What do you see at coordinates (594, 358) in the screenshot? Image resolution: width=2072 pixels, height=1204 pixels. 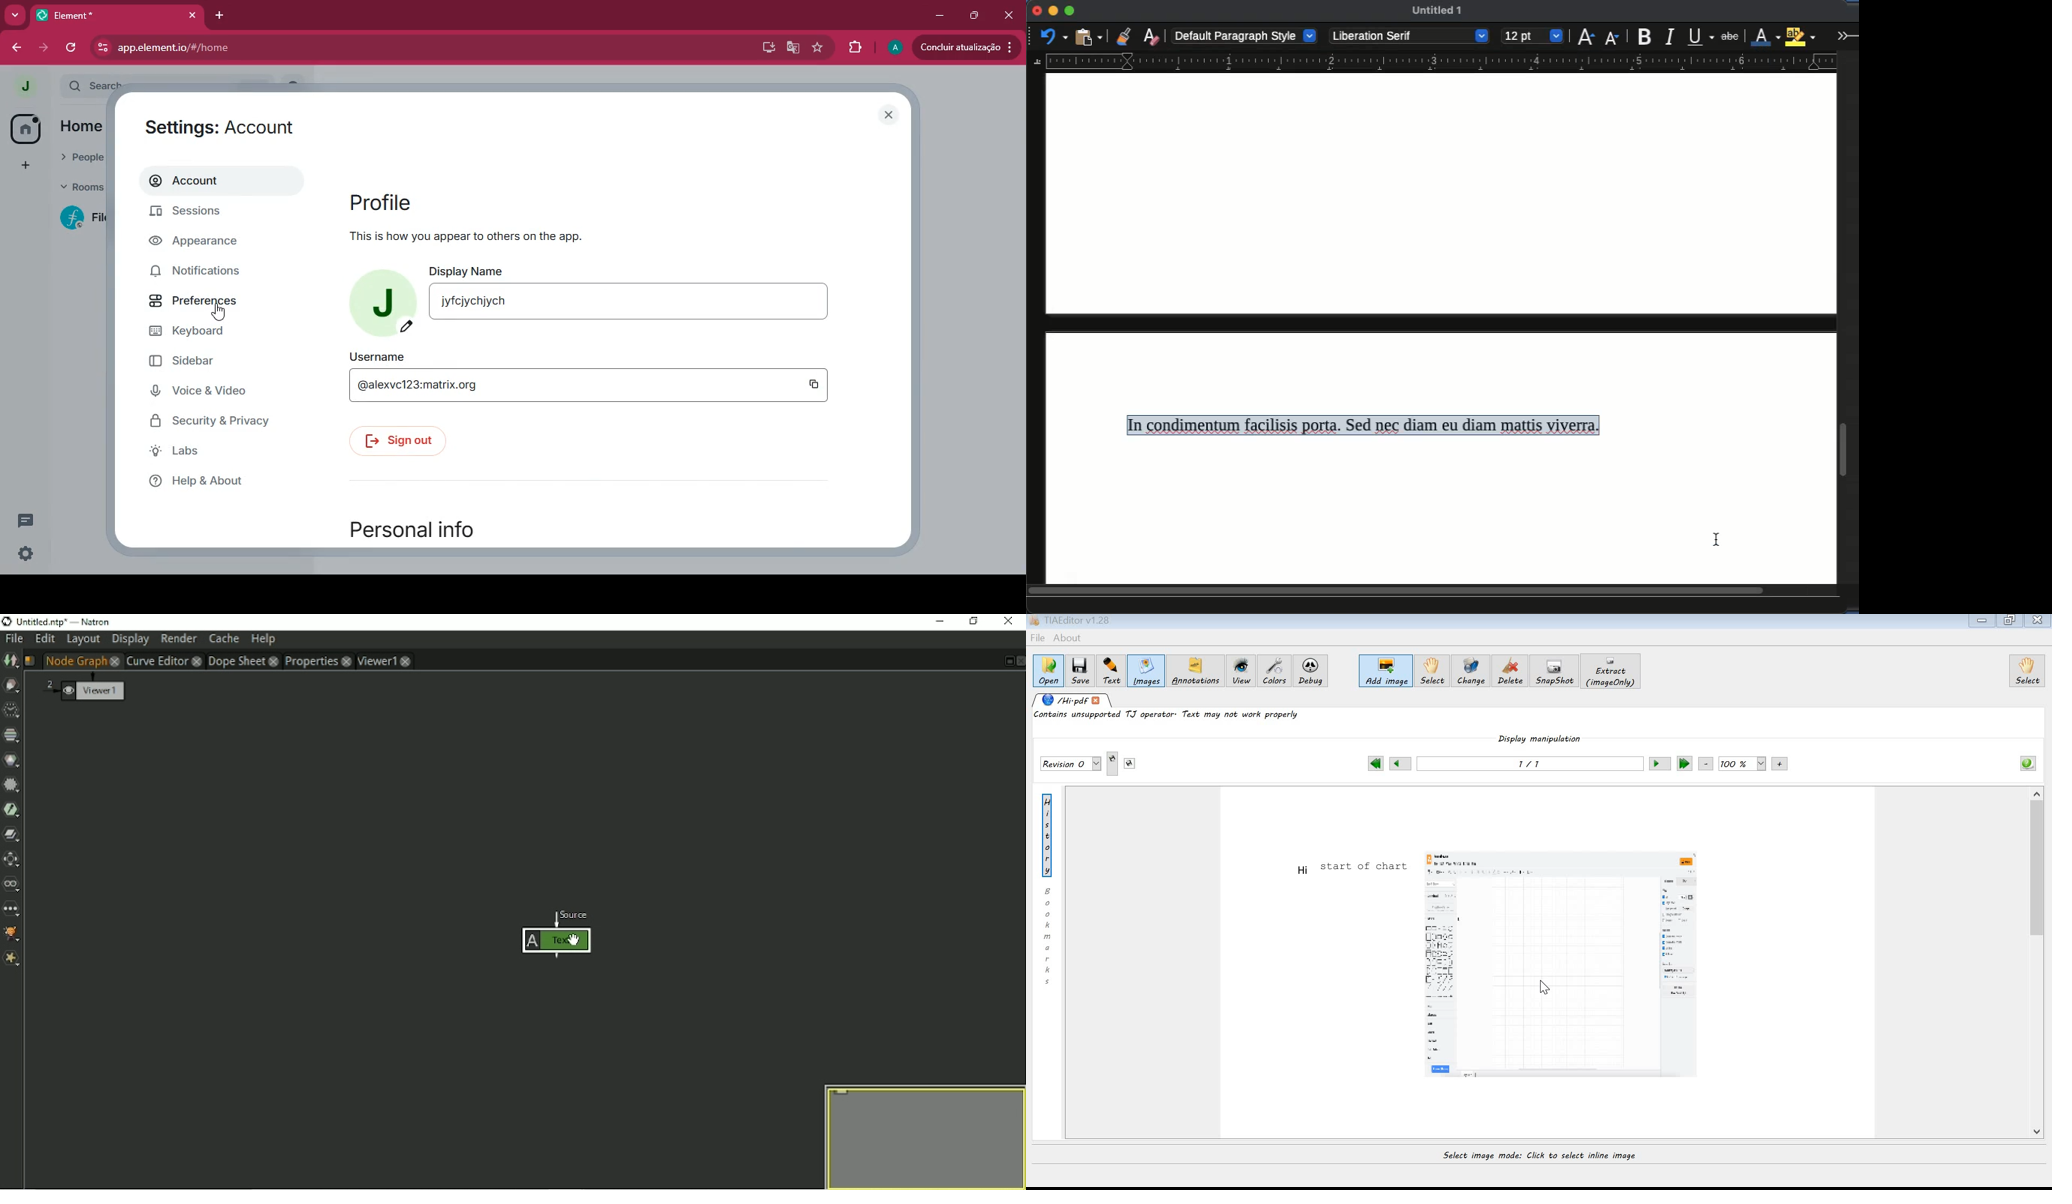 I see `username` at bounding box center [594, 358].